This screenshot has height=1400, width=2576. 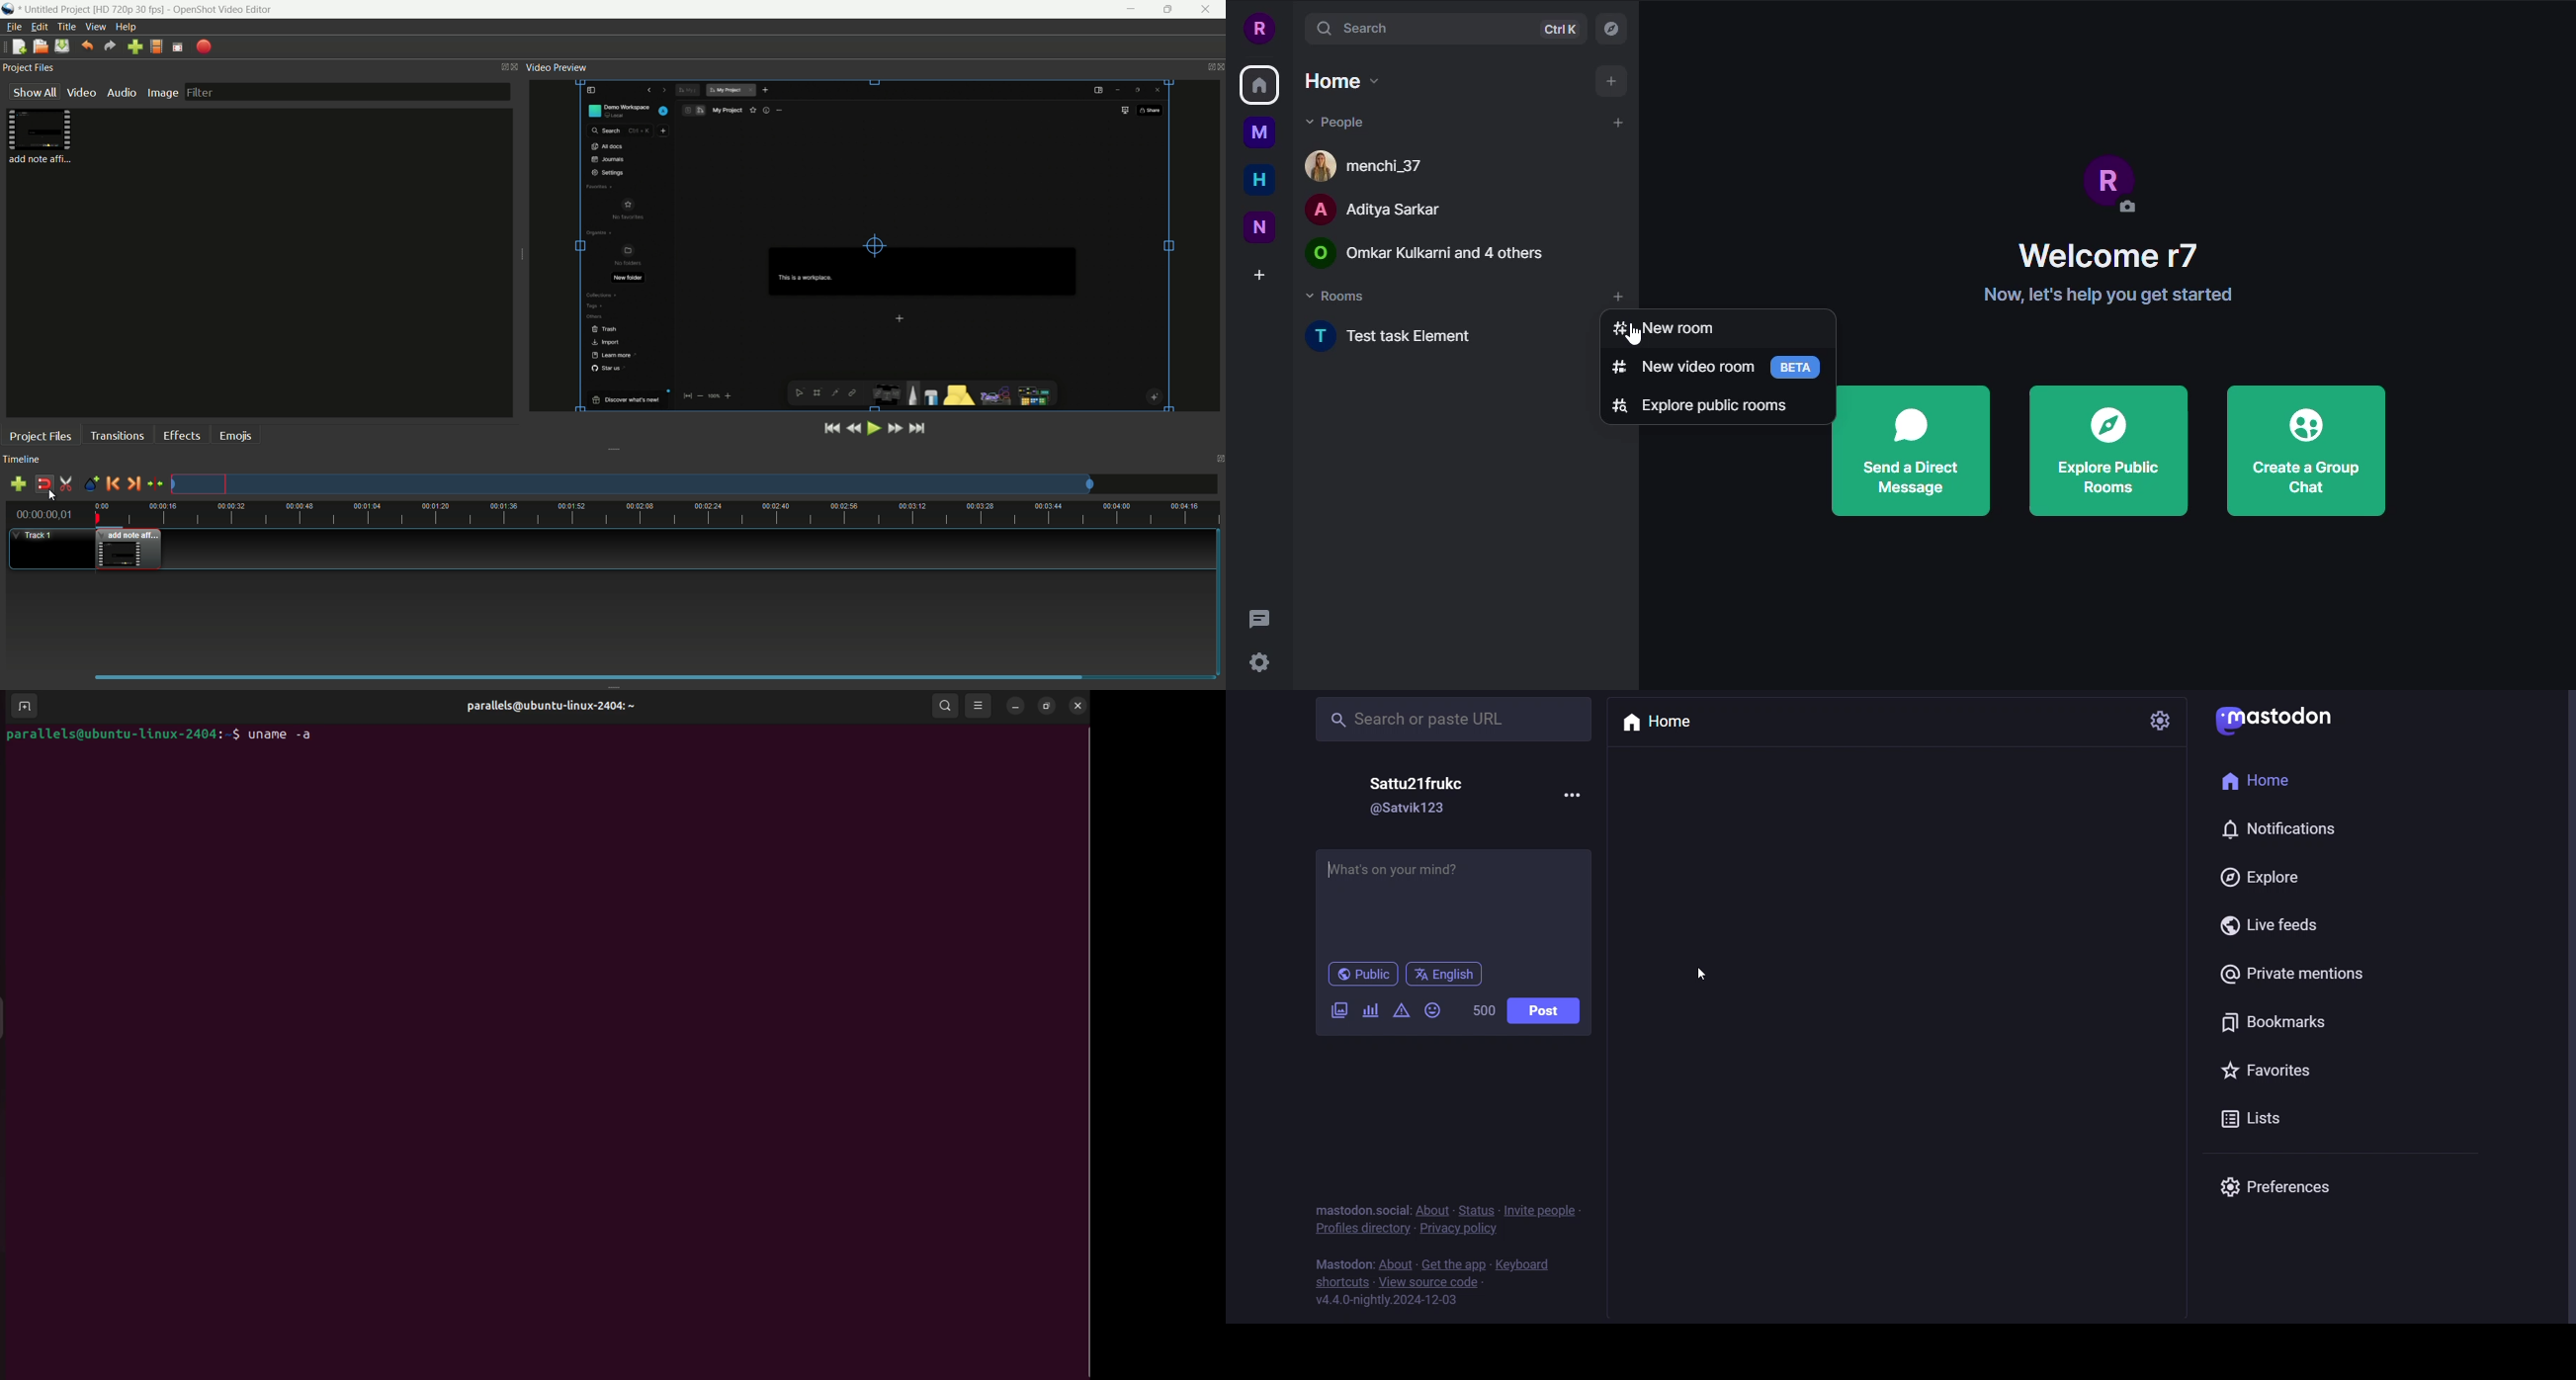 I want to click on profiles, so click(x=1359, y=1231).